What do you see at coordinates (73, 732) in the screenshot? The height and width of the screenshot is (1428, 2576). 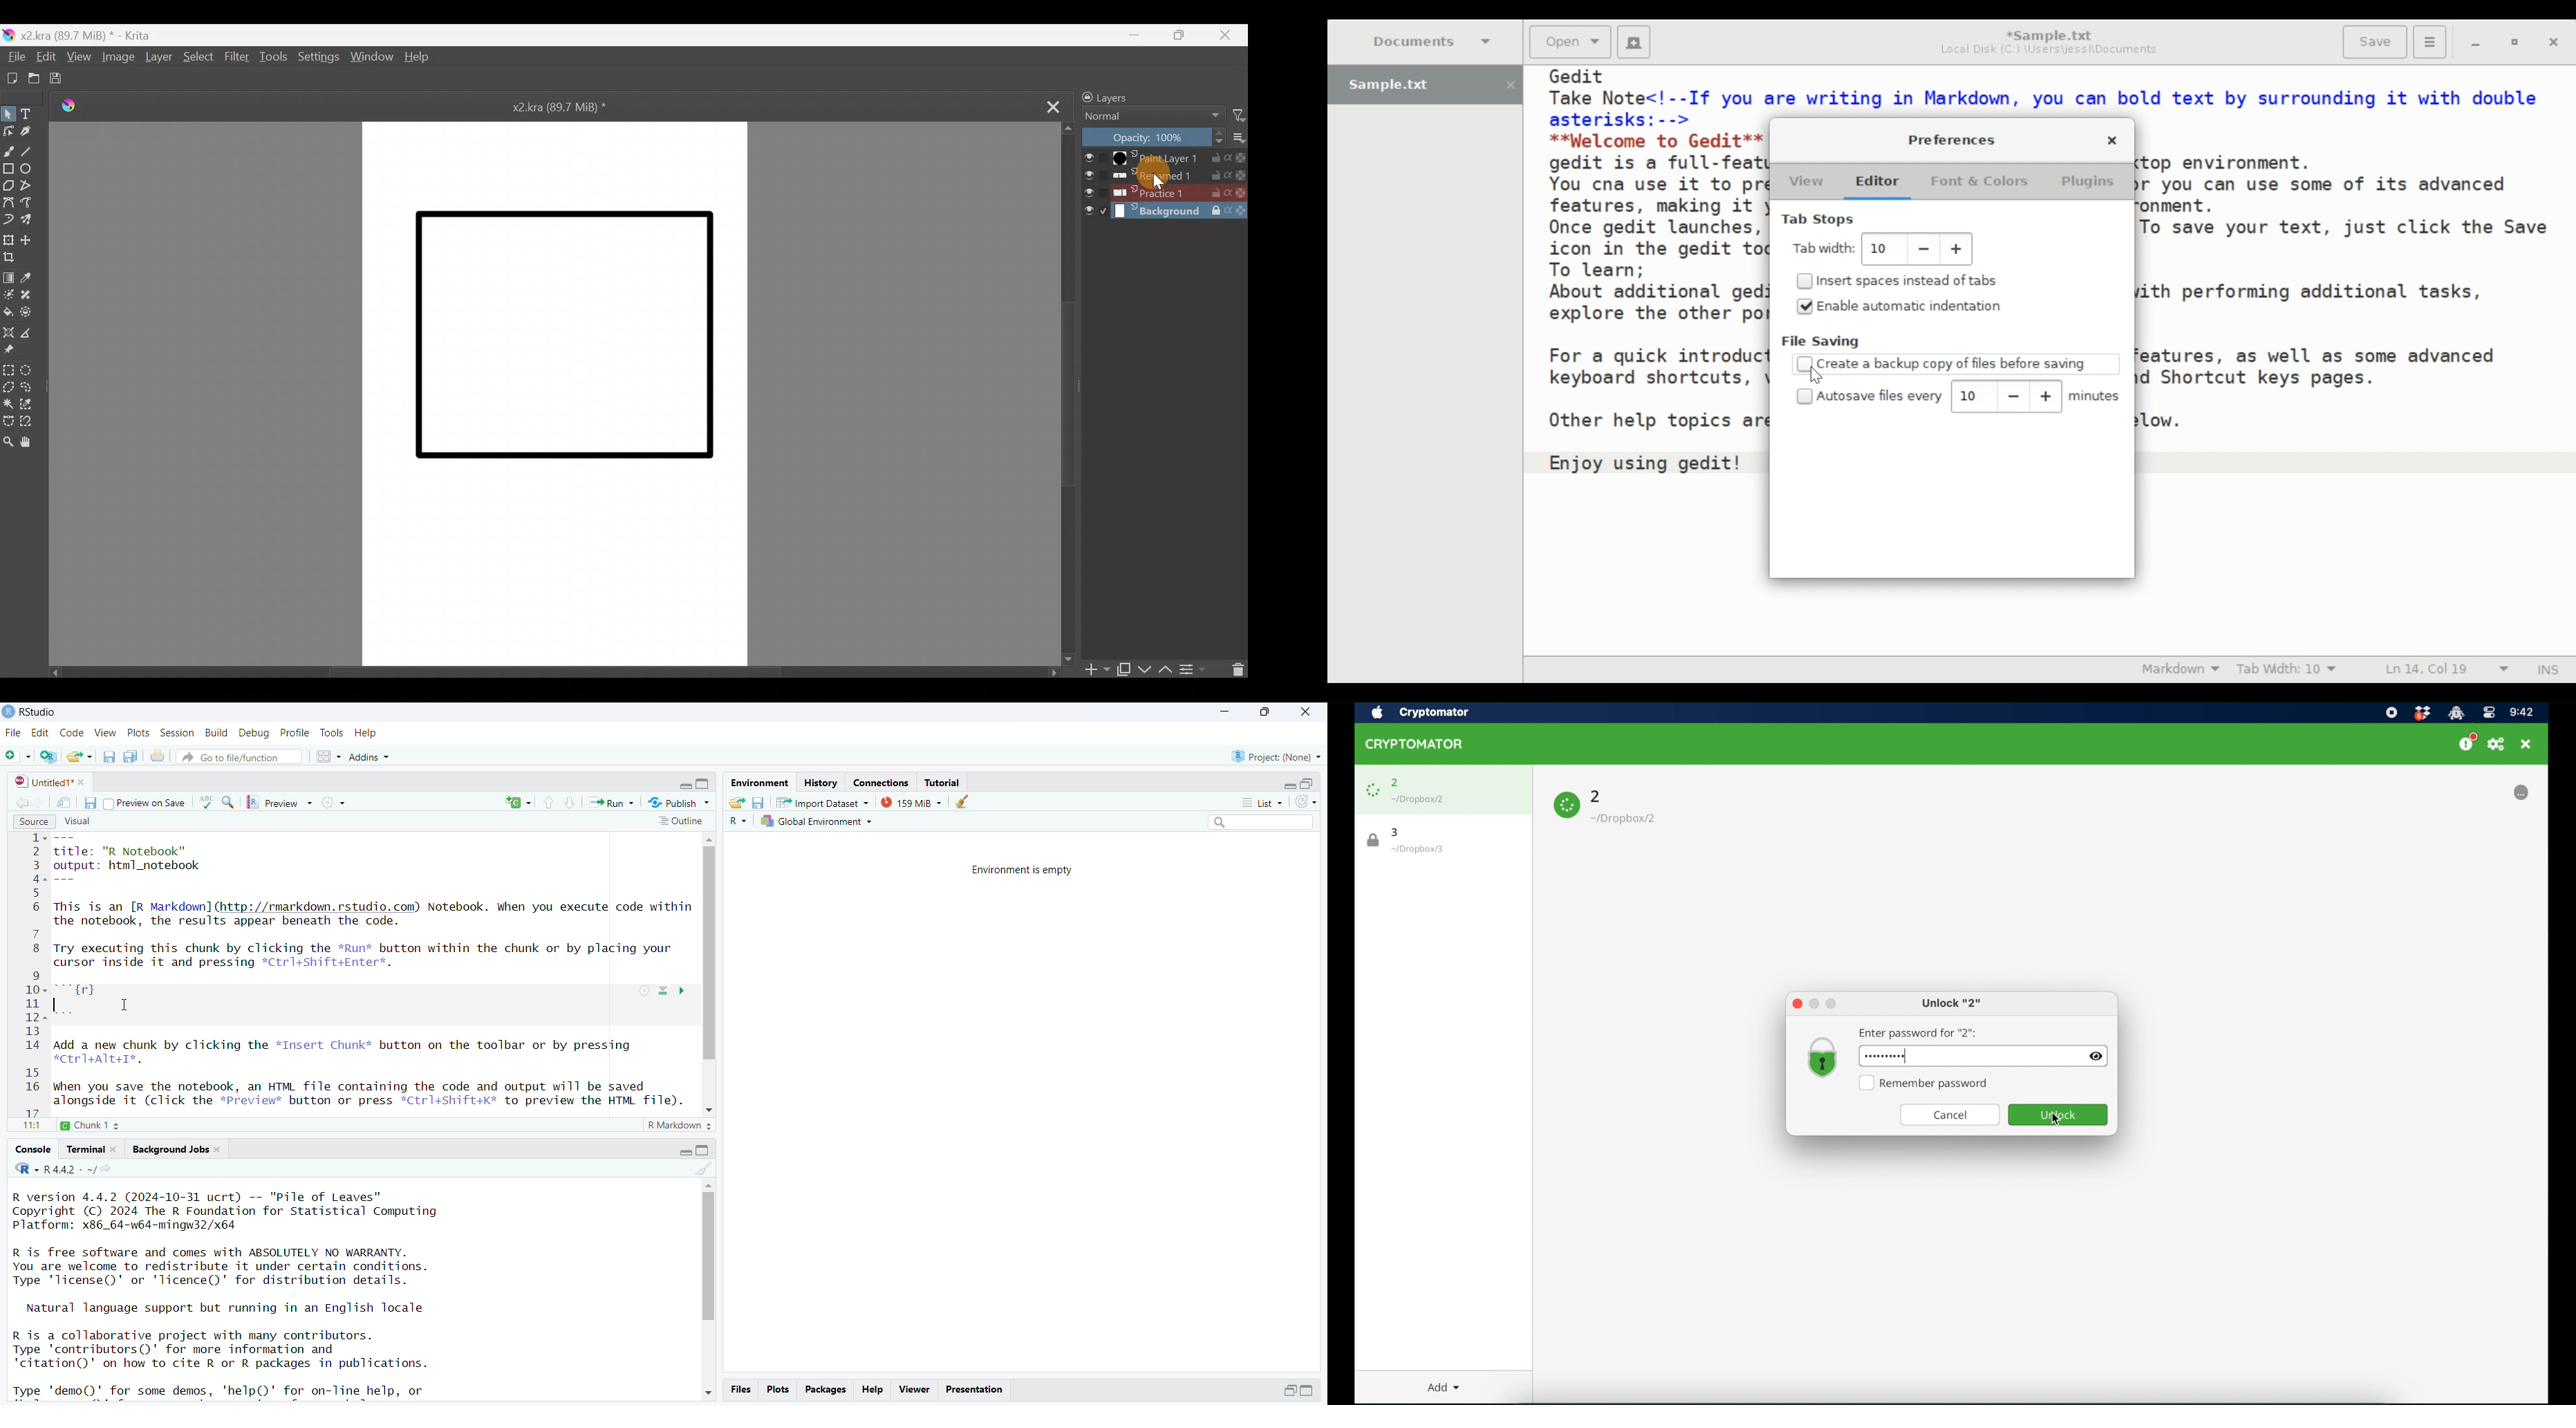 I see `code` at bounding box center [73, 732].